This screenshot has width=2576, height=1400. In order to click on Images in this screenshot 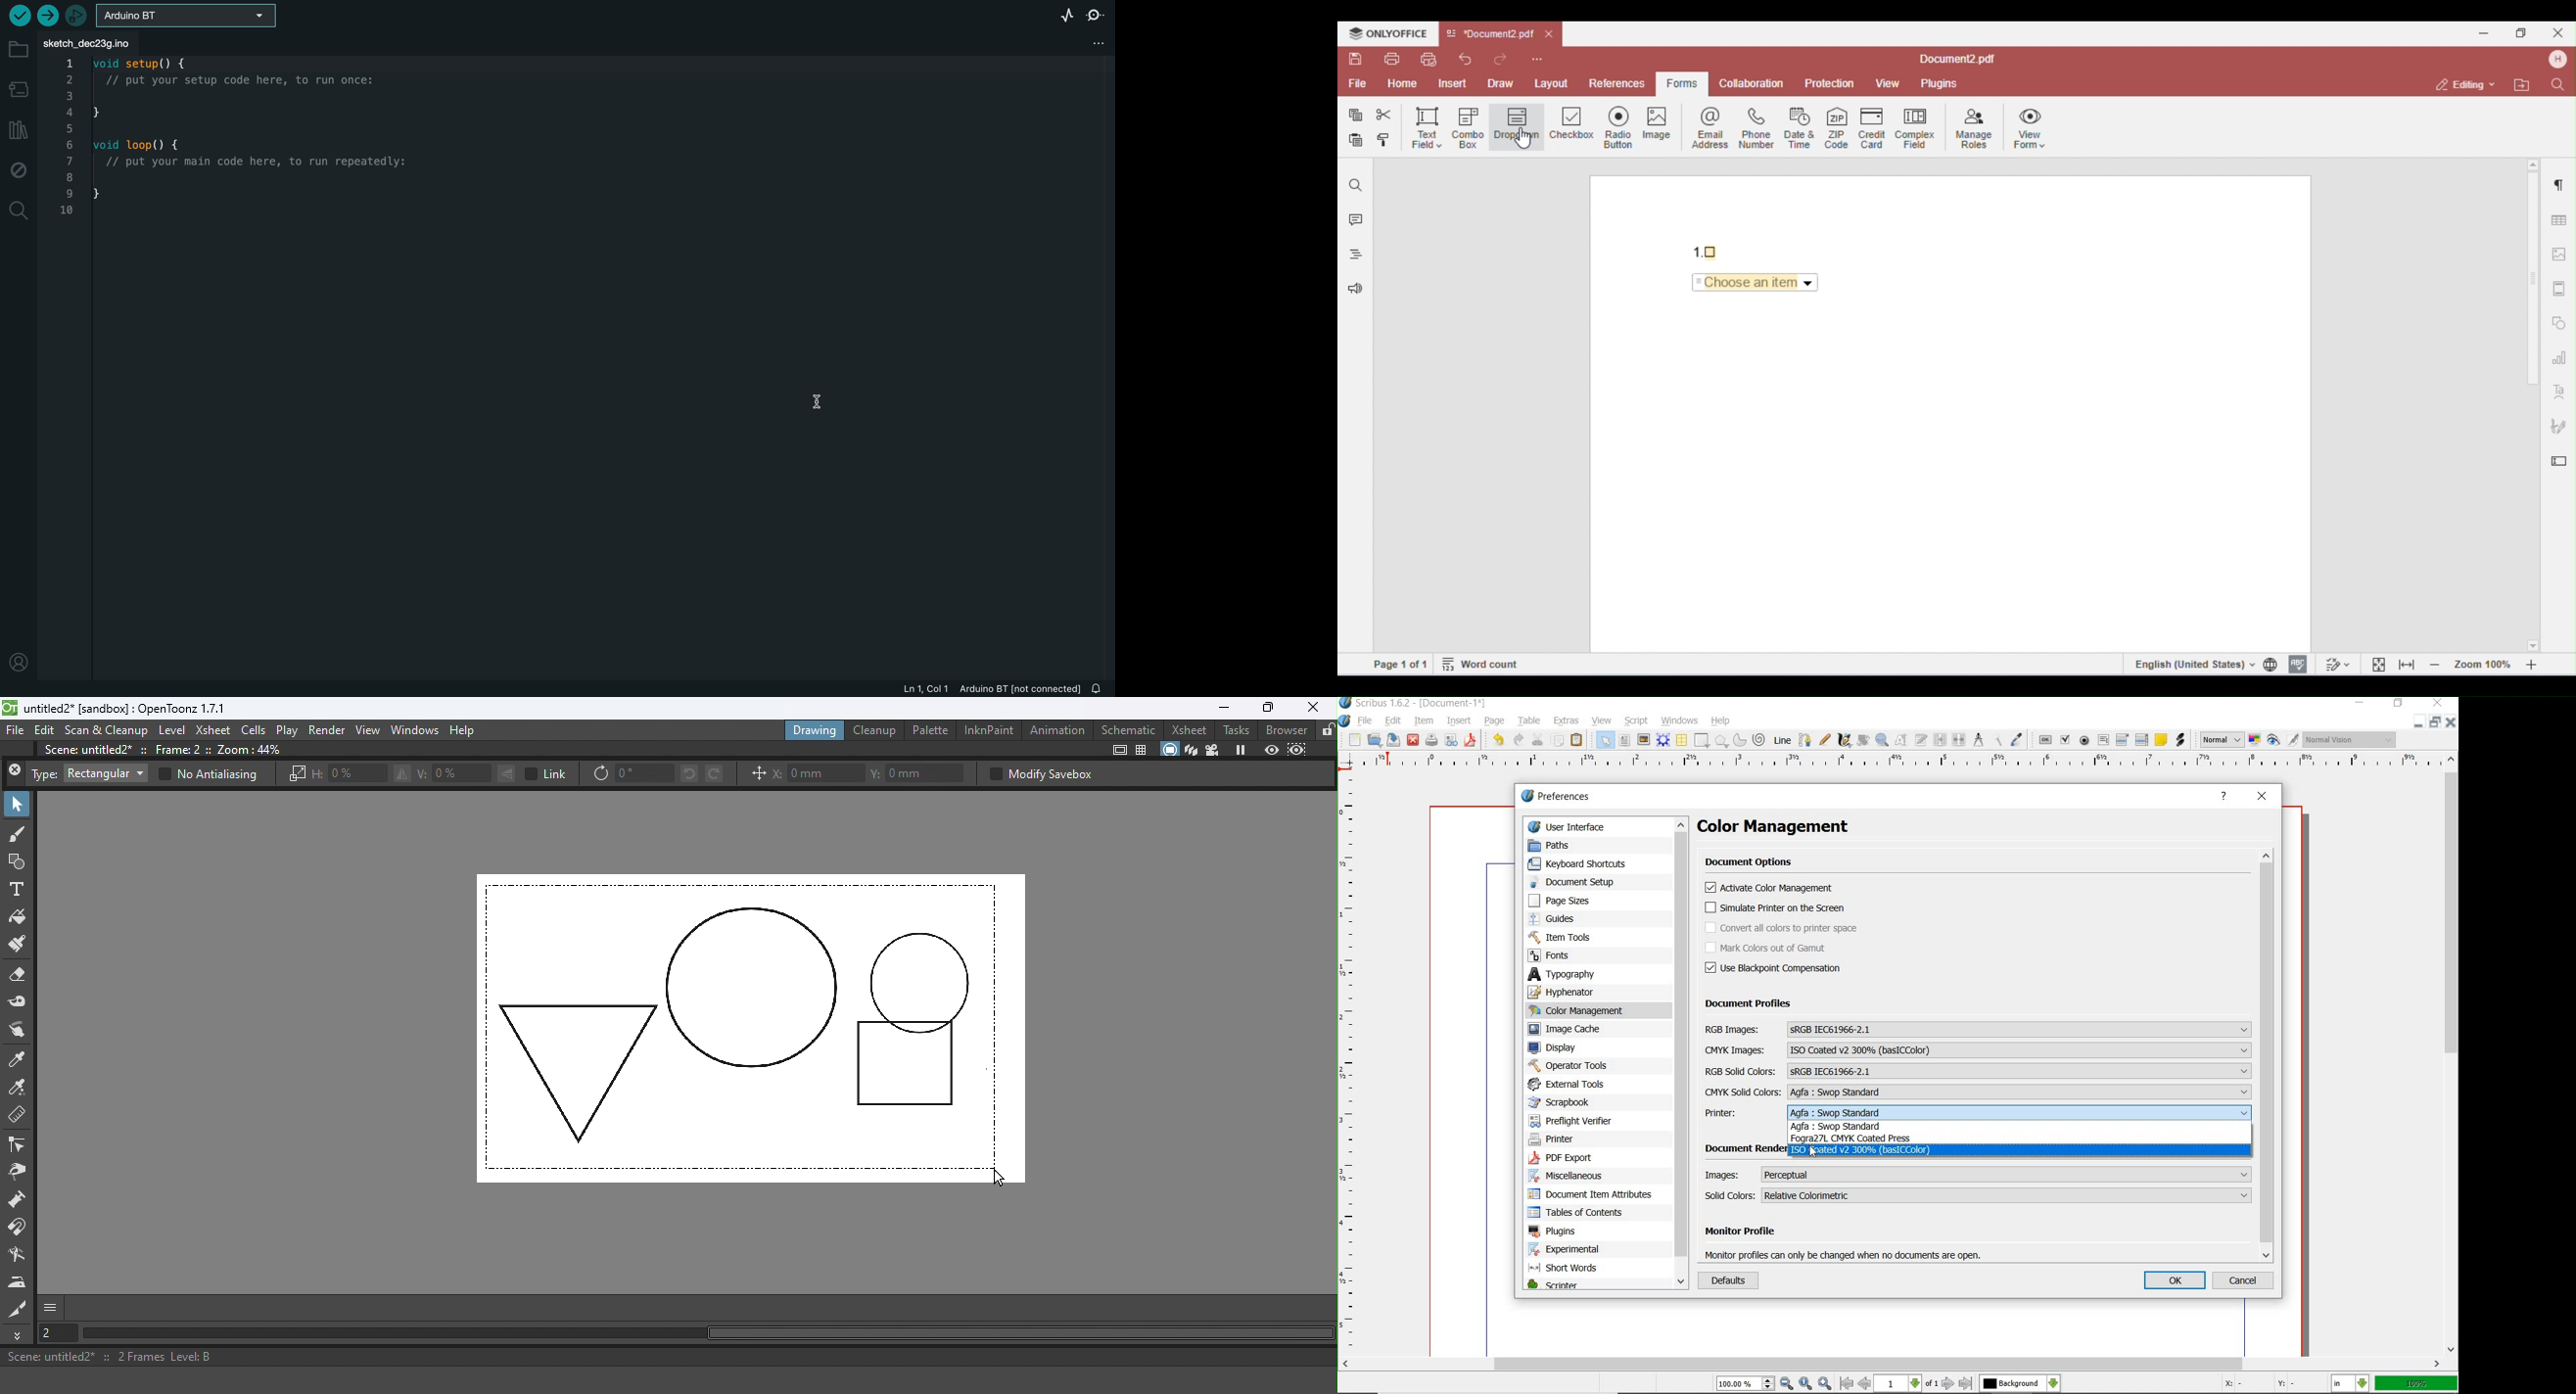, I will do `click(1978, 1174)`.